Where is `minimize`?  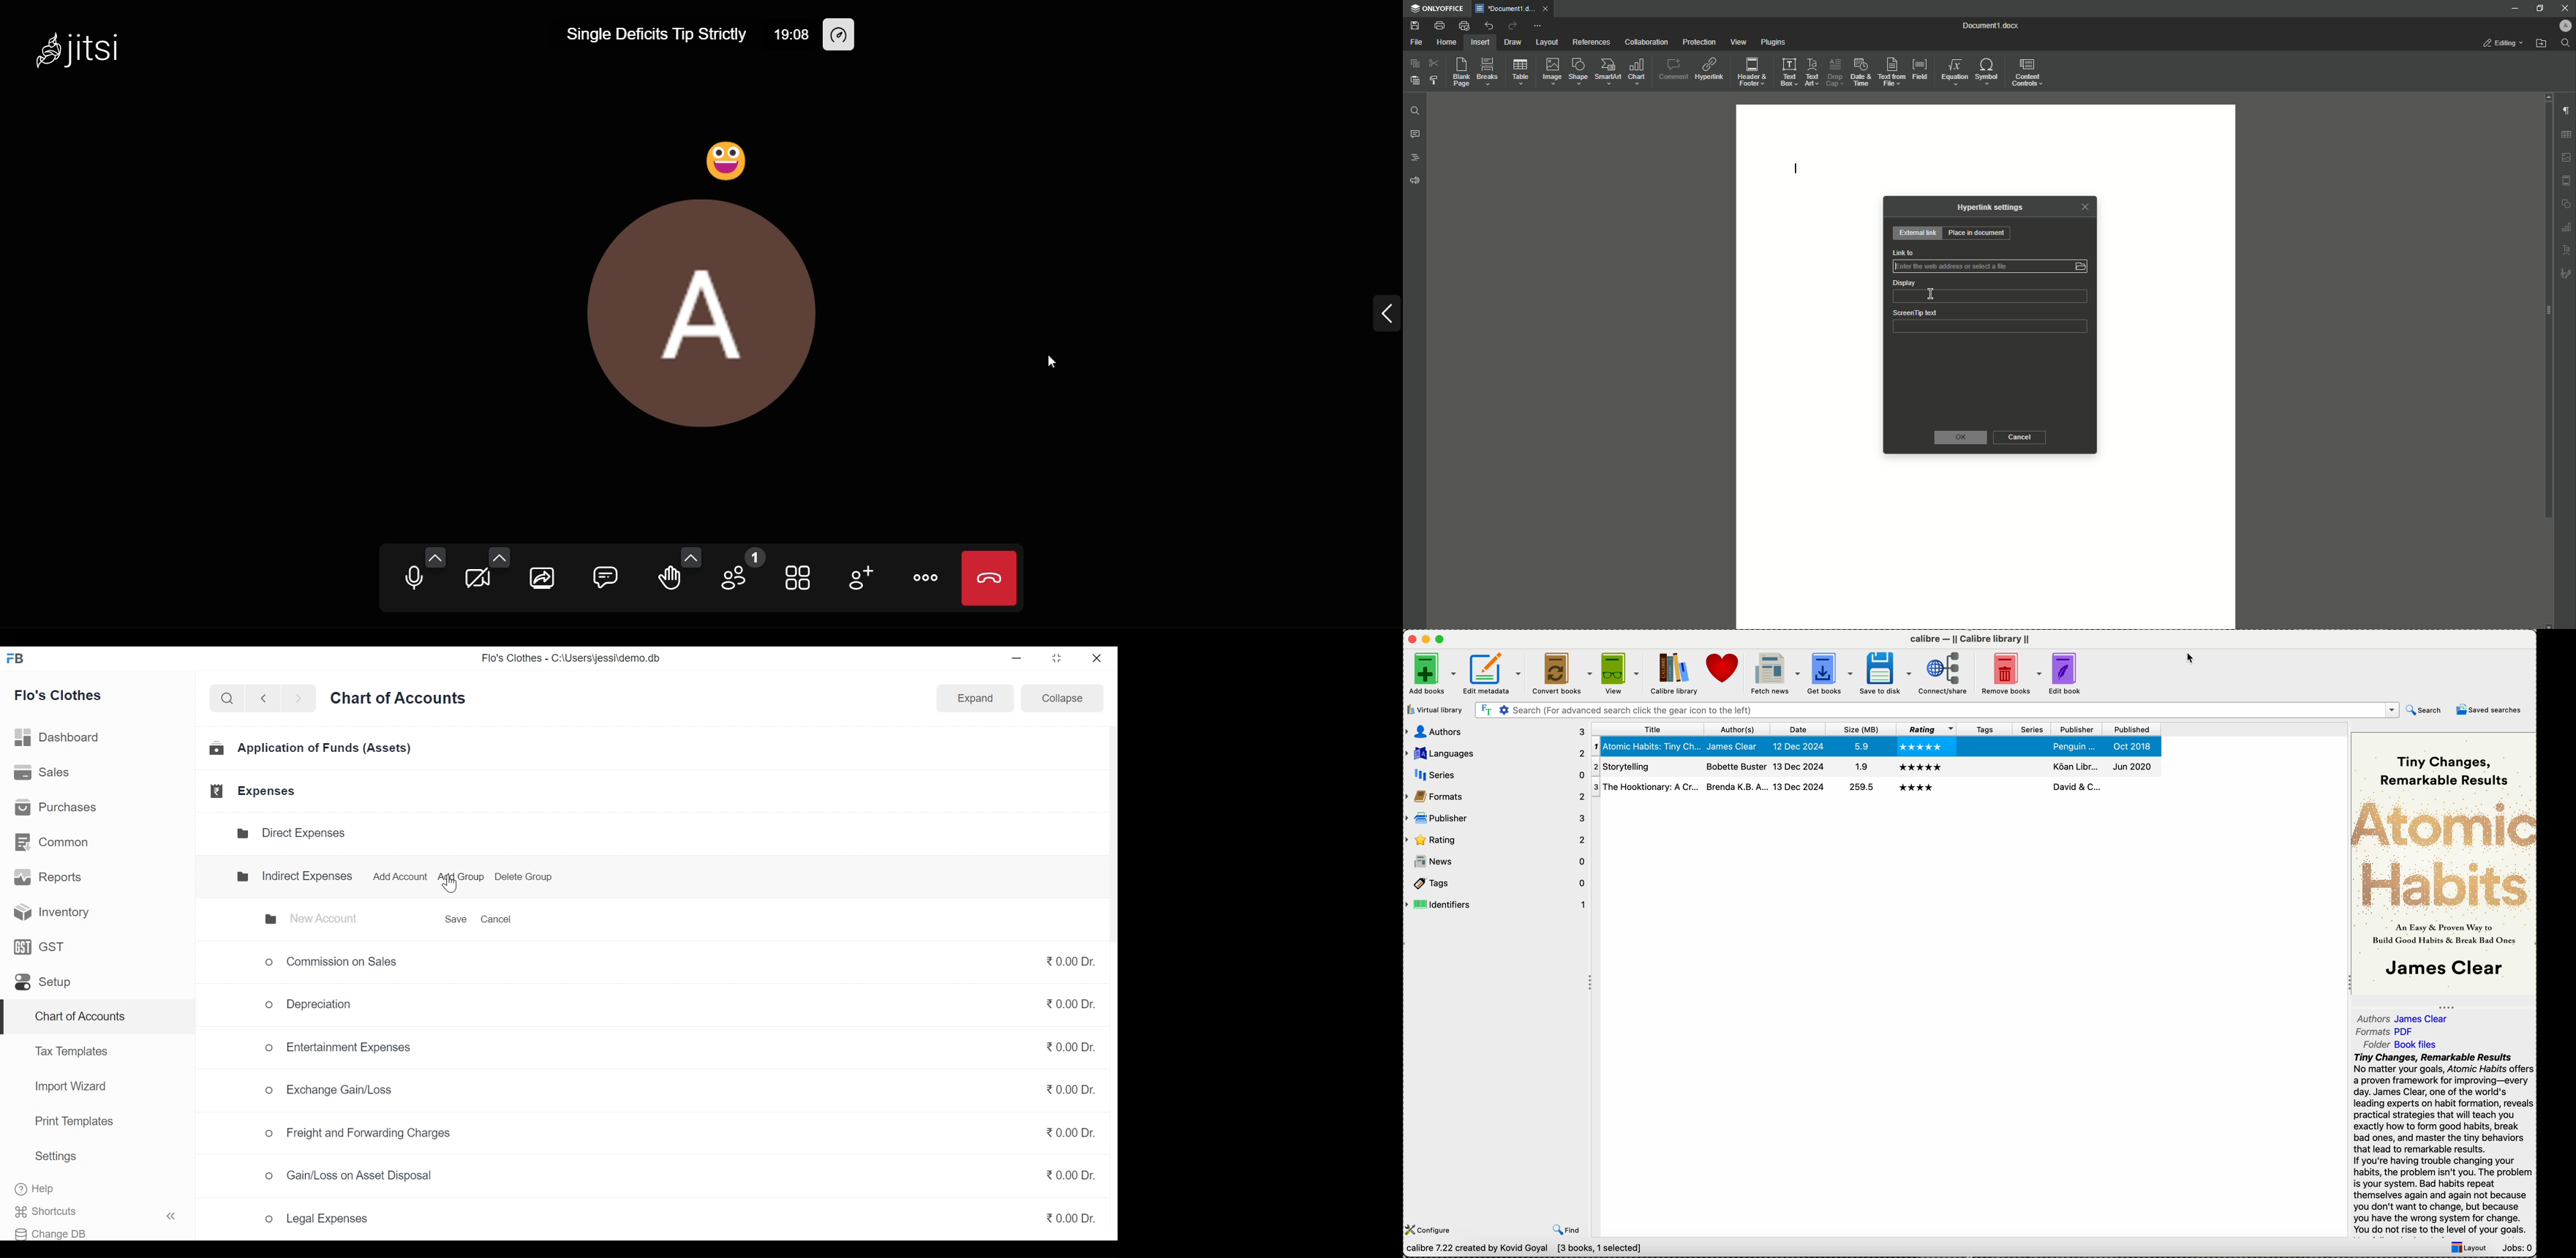 minimize is located at coordinates (1426, 638).